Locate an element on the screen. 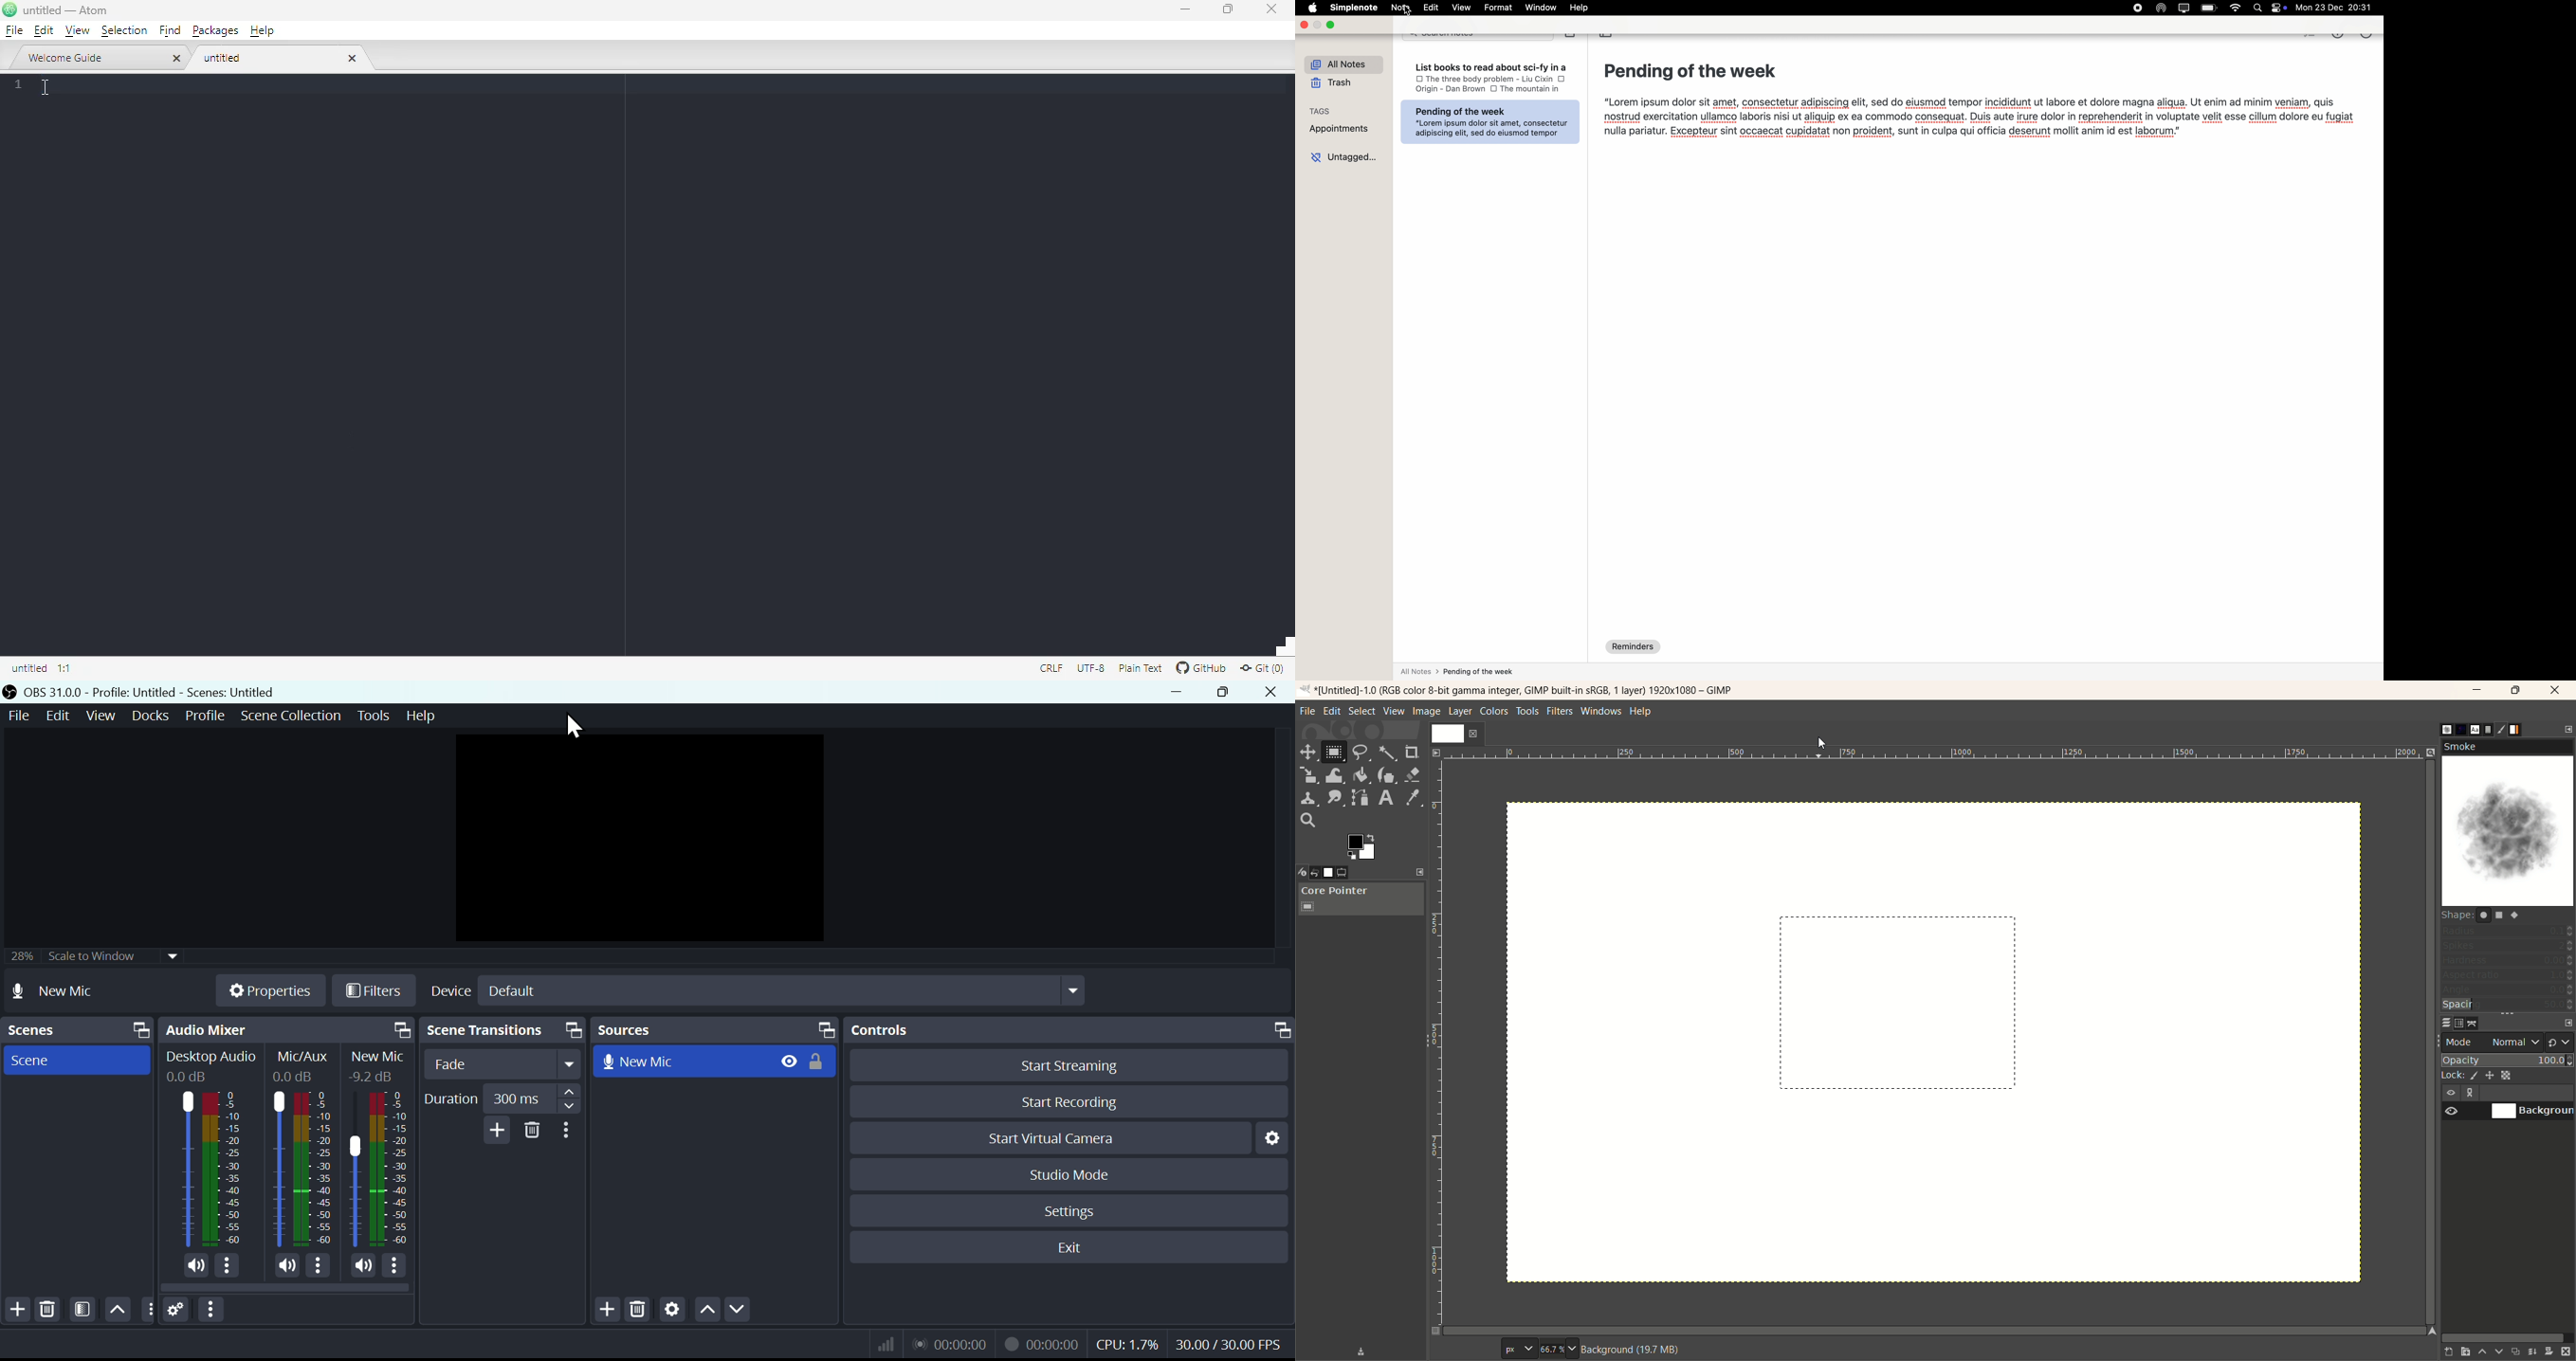 This screenshot has height=1372, width=2576. Exit is located at coordinates (1077, 1248).